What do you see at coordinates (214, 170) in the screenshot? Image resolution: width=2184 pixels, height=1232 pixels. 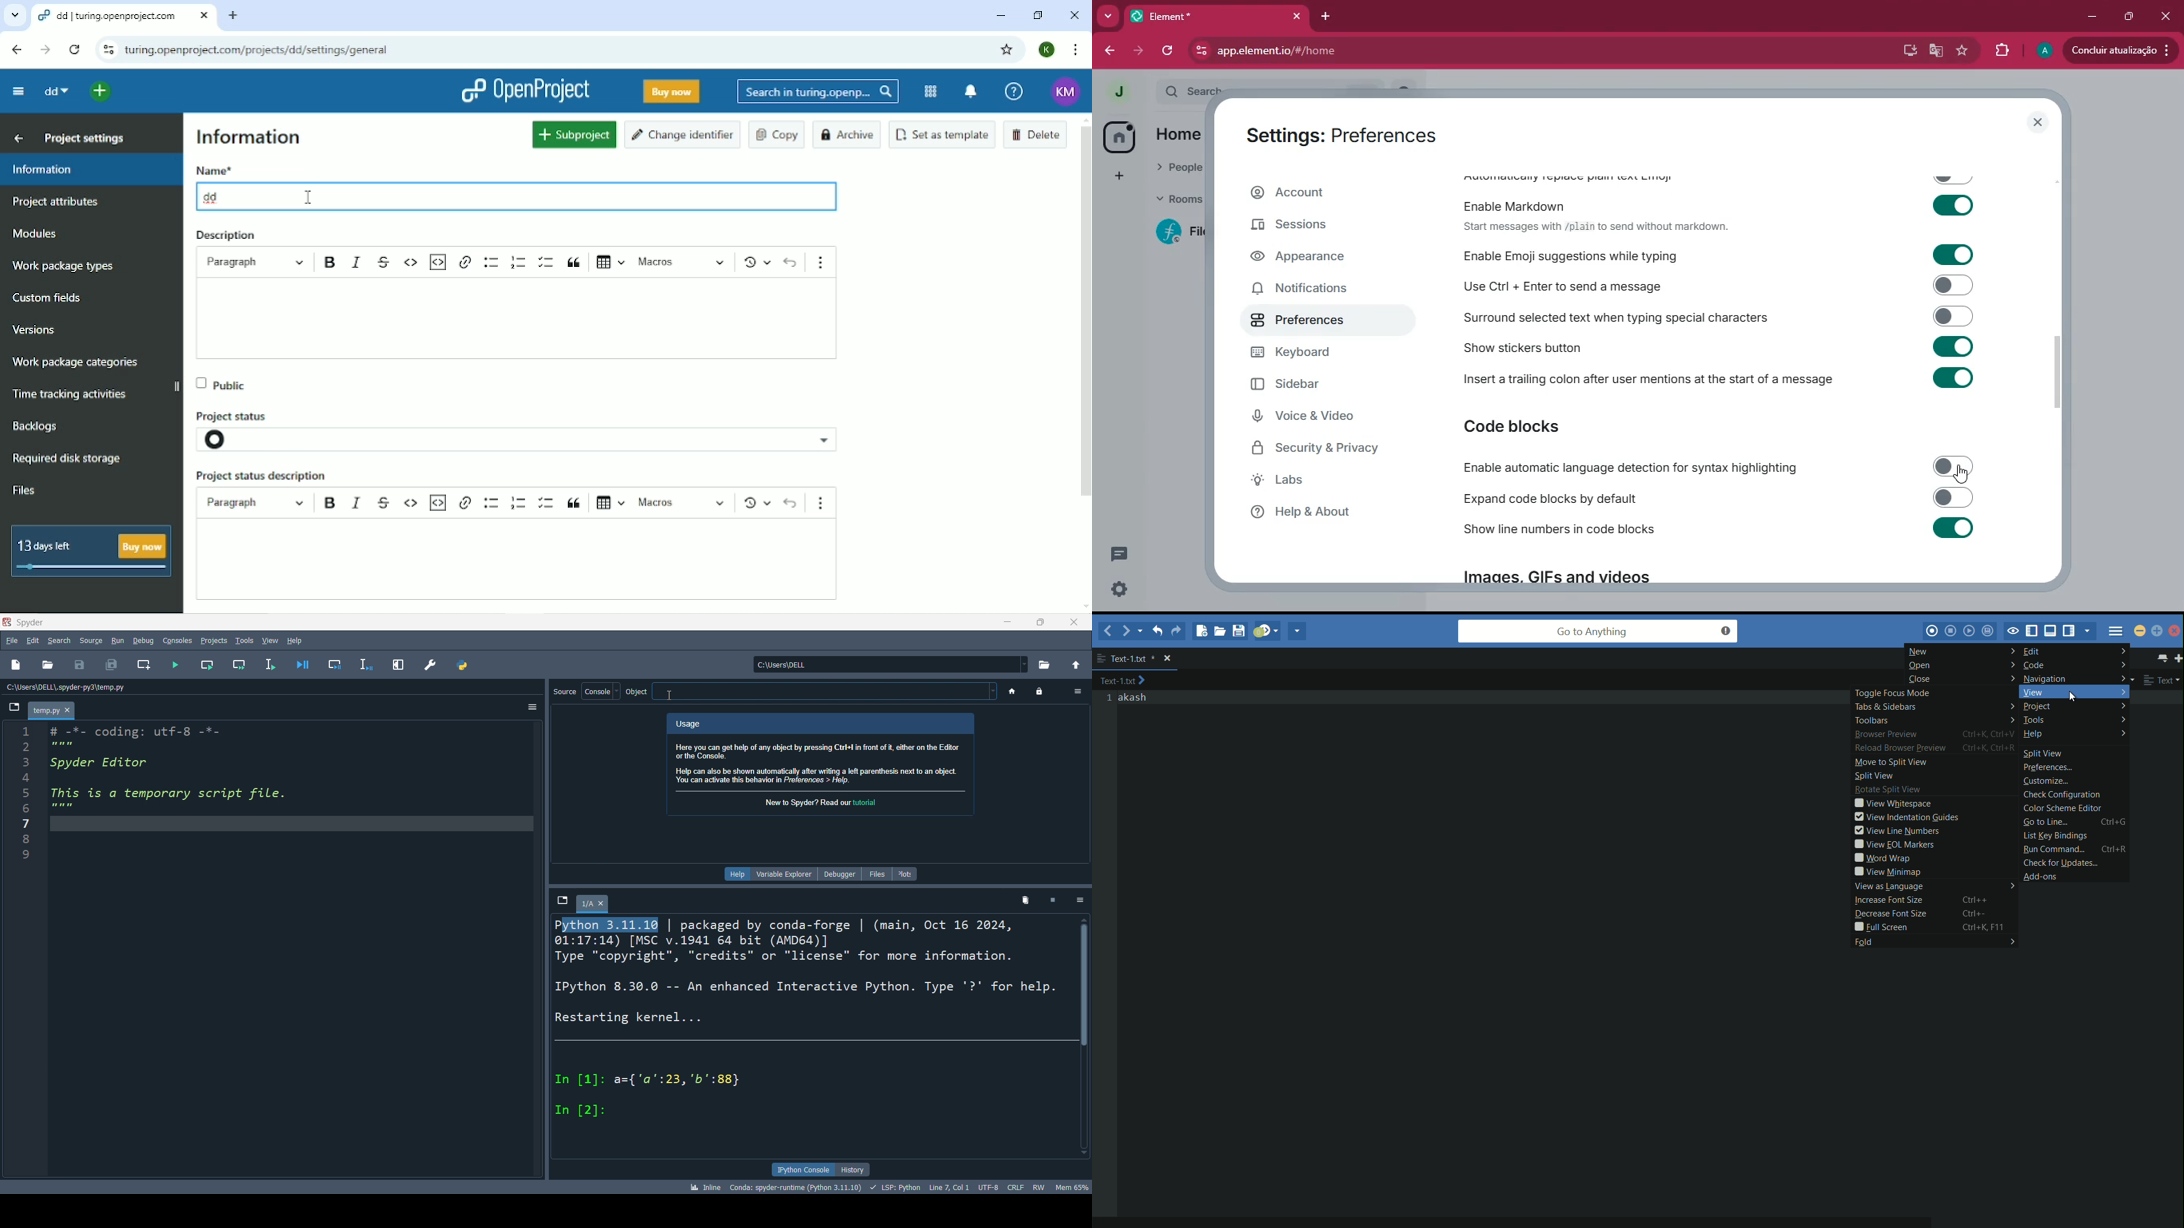 I see `Name` at bounding box center [214, 170].